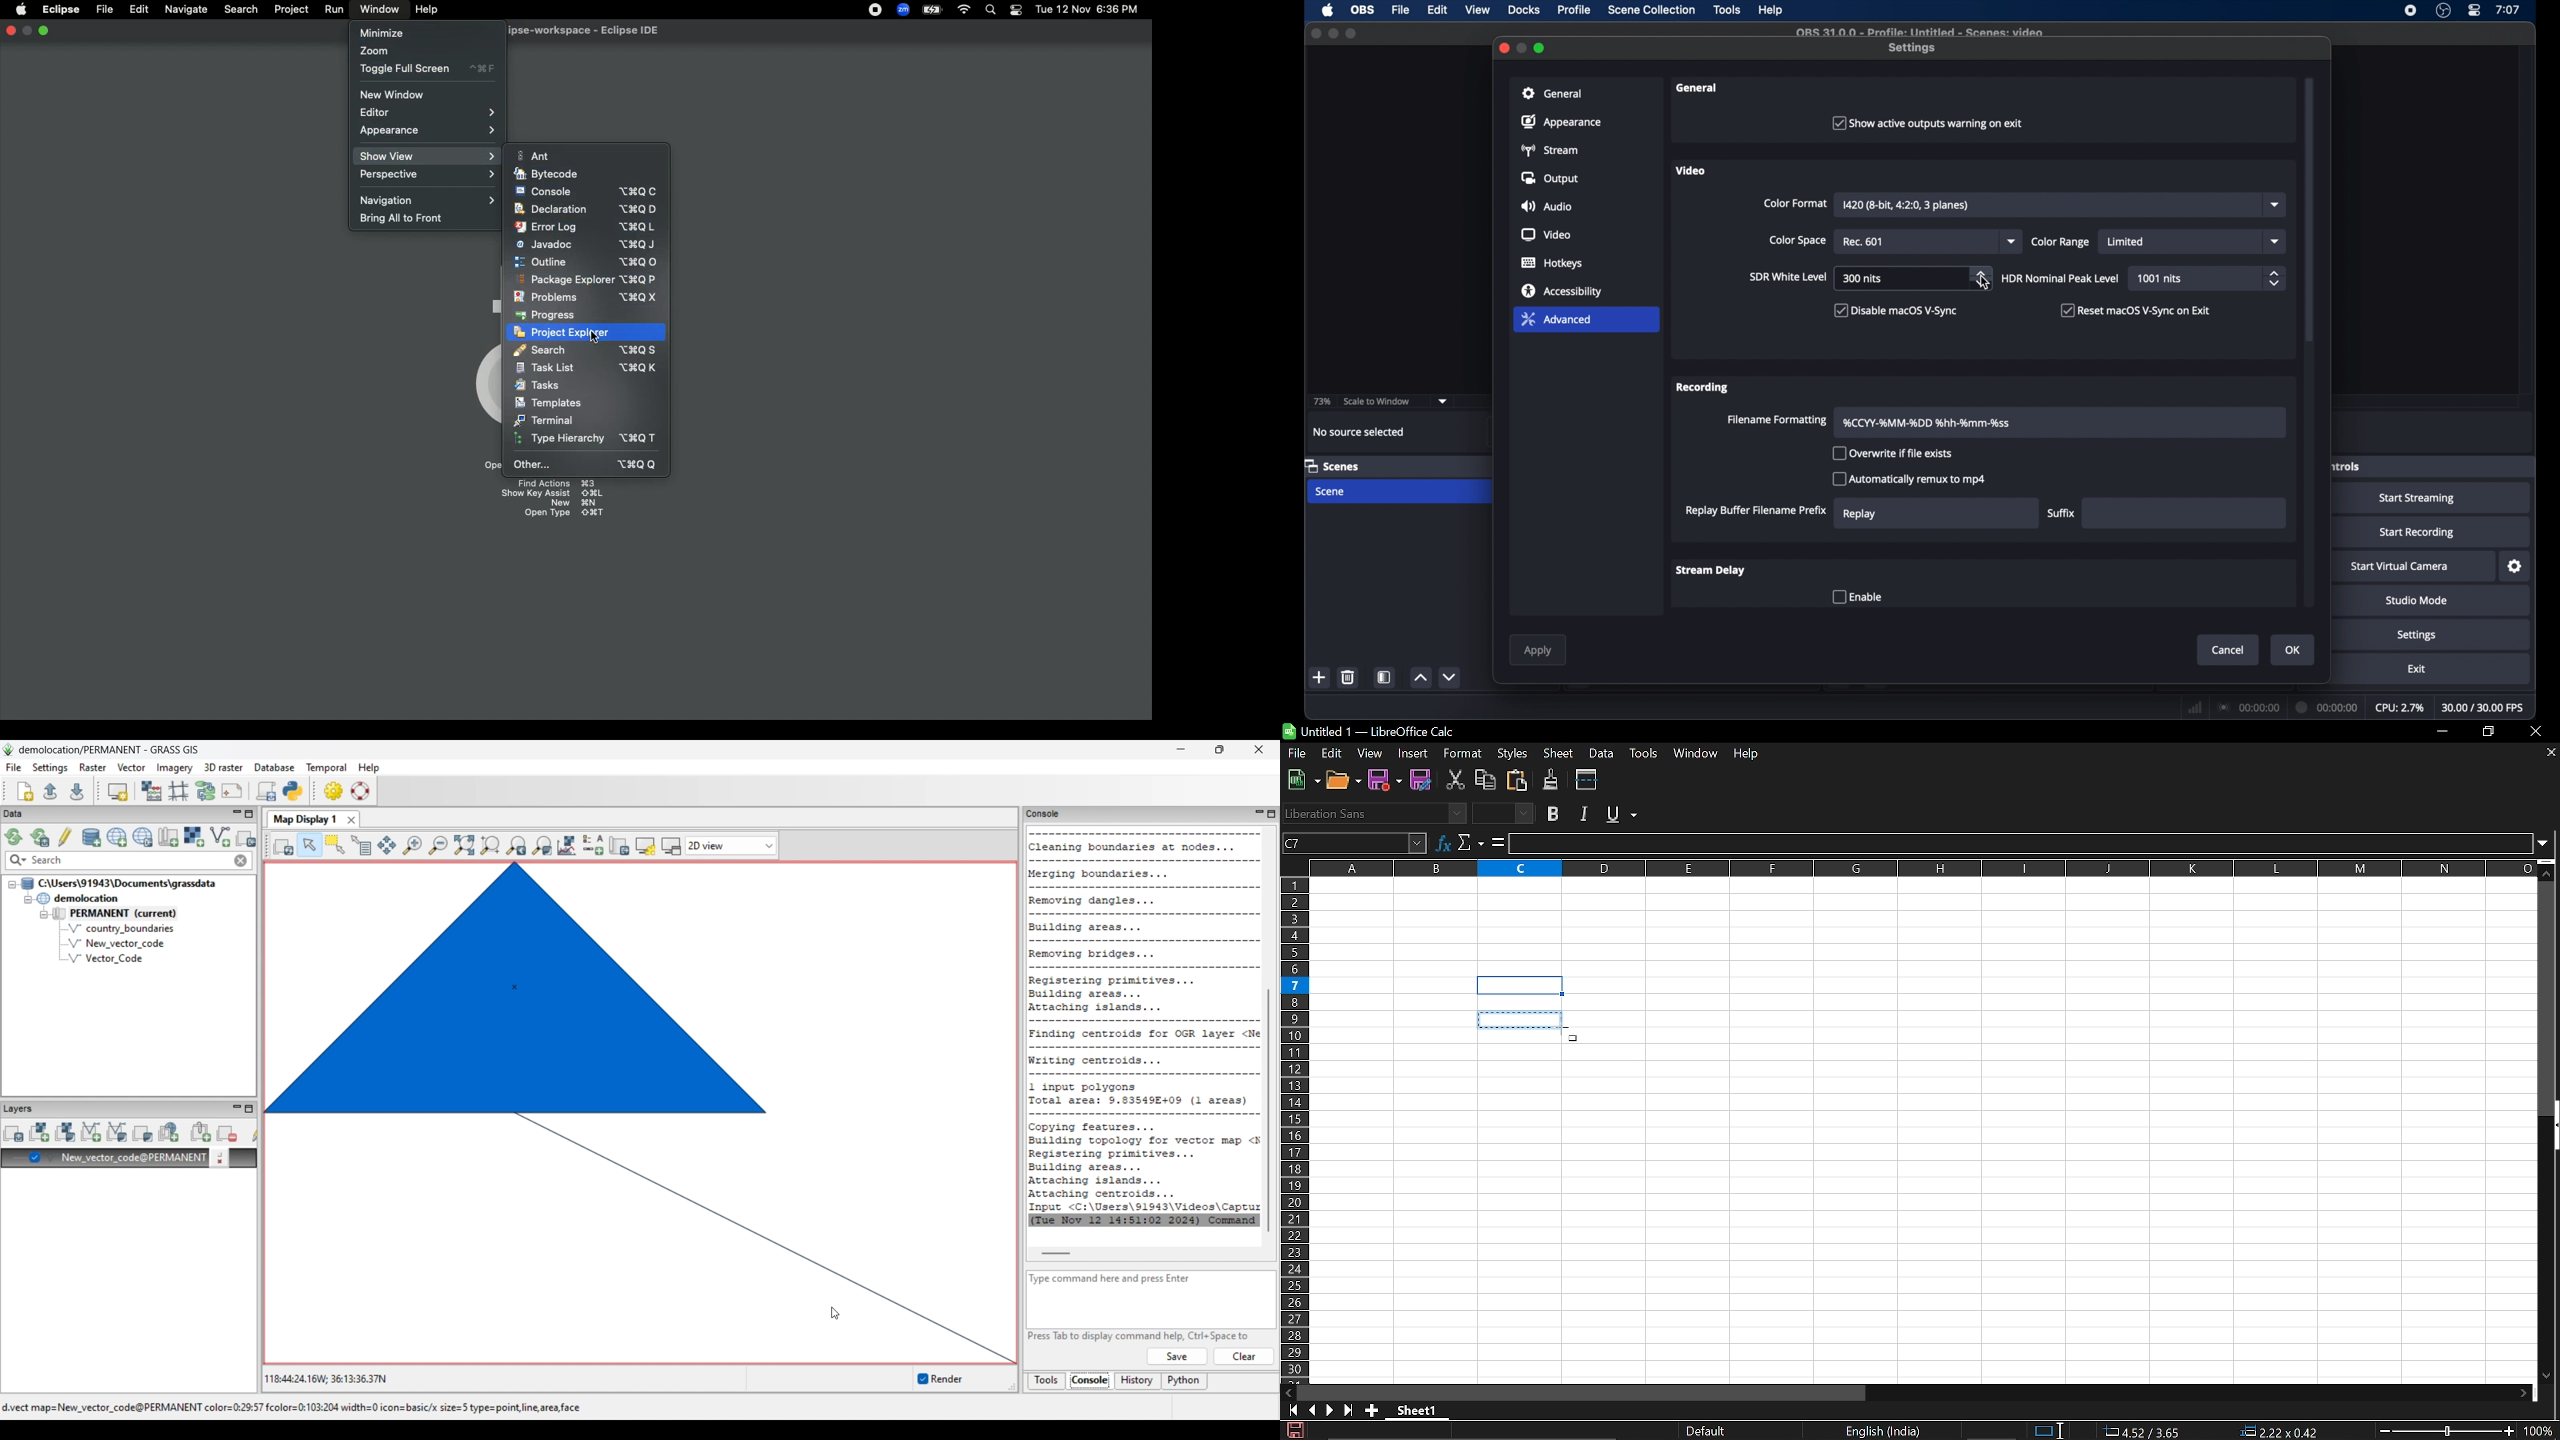 Image resolution: width=2576 pixels, height=1456 pixels. What do you see at coordinates (1443, 401) in the screenshot?
I see `dropdown` at bounding box center [1443, 401].